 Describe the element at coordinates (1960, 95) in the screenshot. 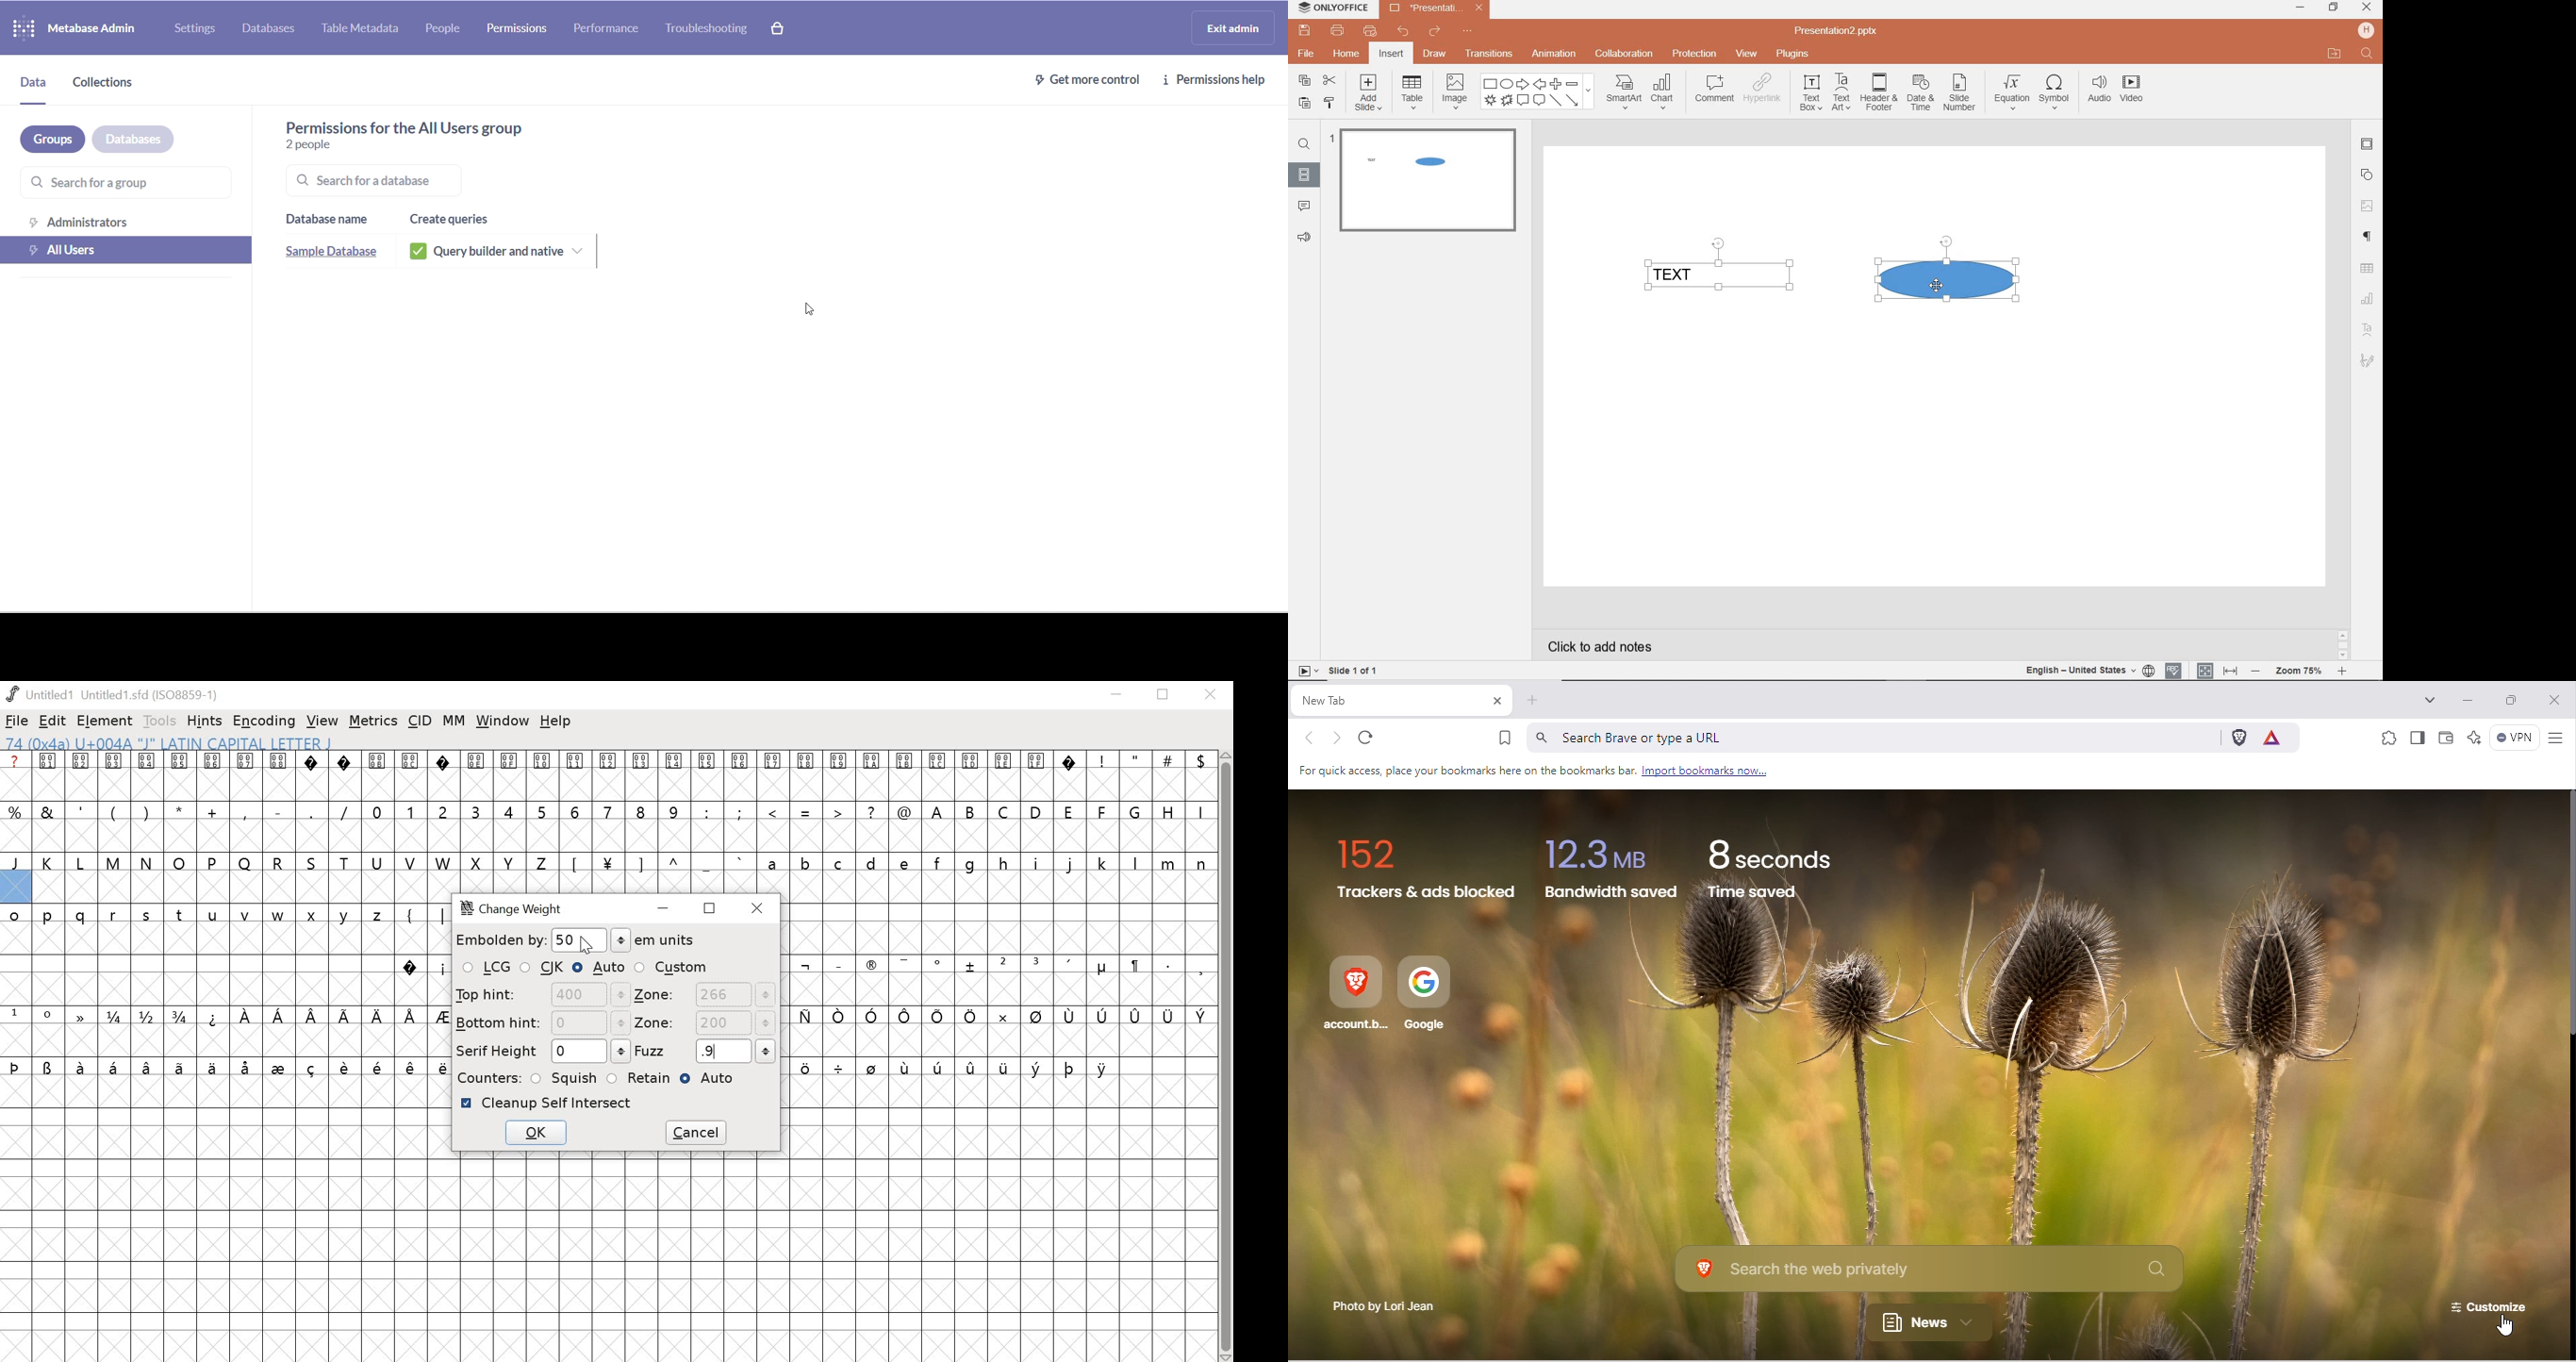

I see `slide number` at that location.